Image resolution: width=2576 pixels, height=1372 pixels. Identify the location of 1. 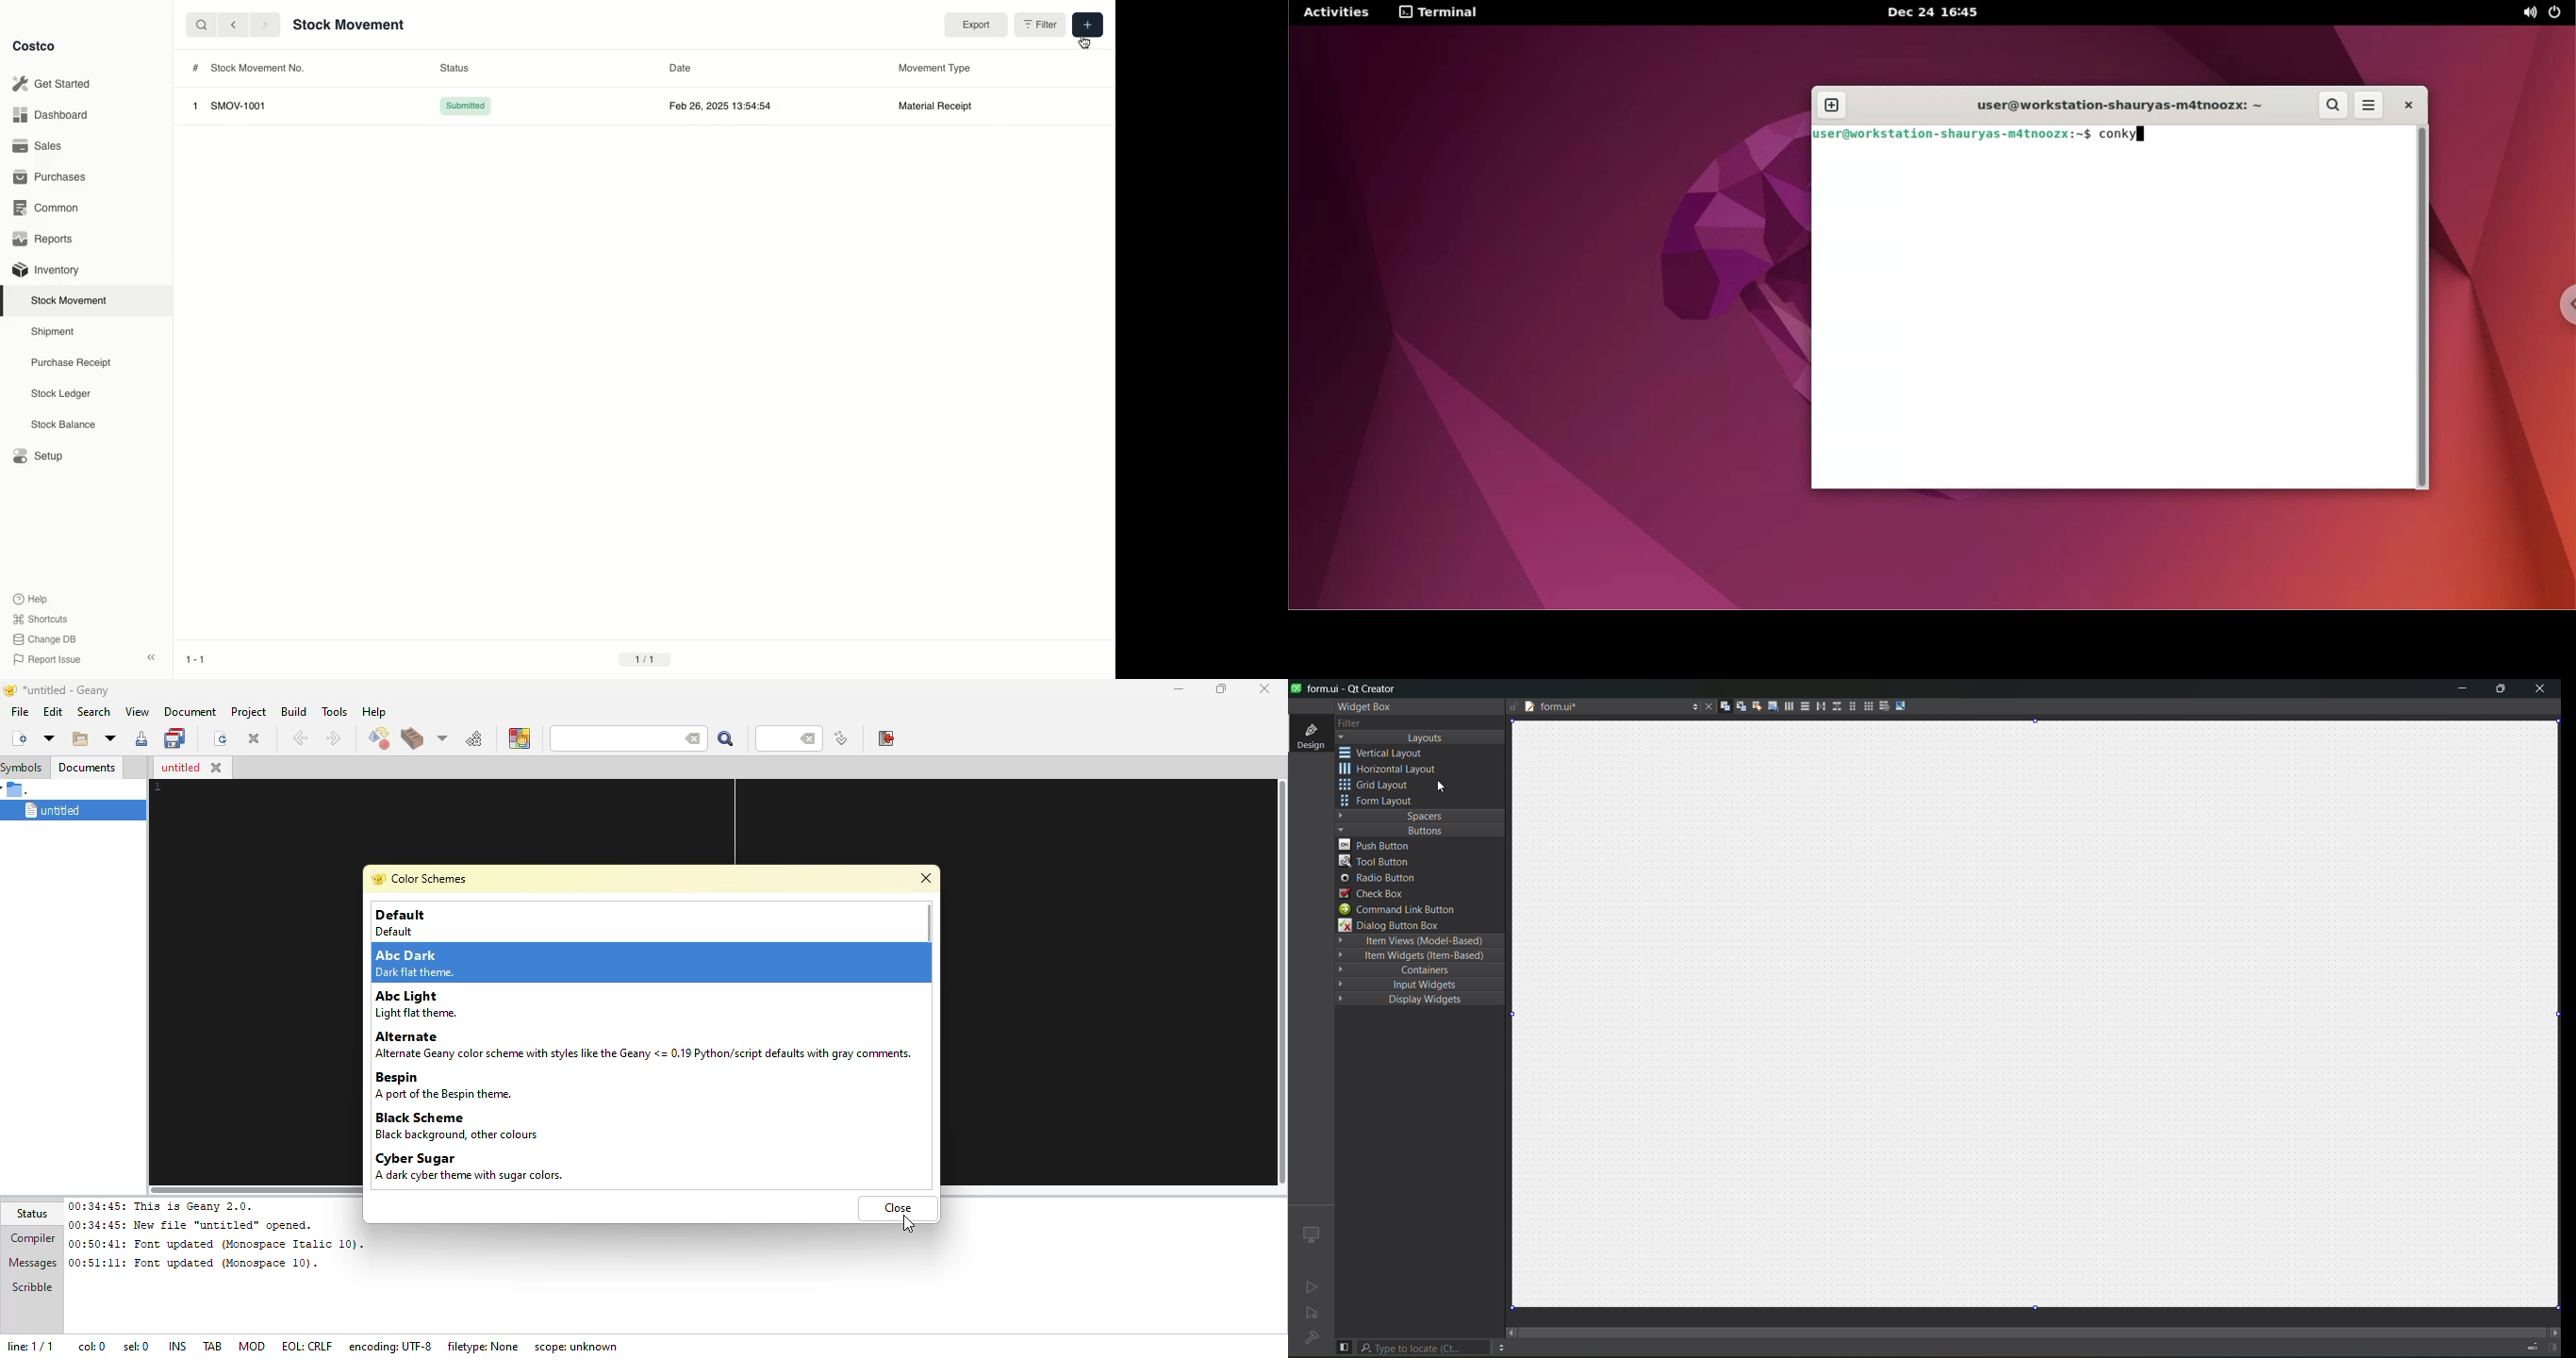
(195, 105).